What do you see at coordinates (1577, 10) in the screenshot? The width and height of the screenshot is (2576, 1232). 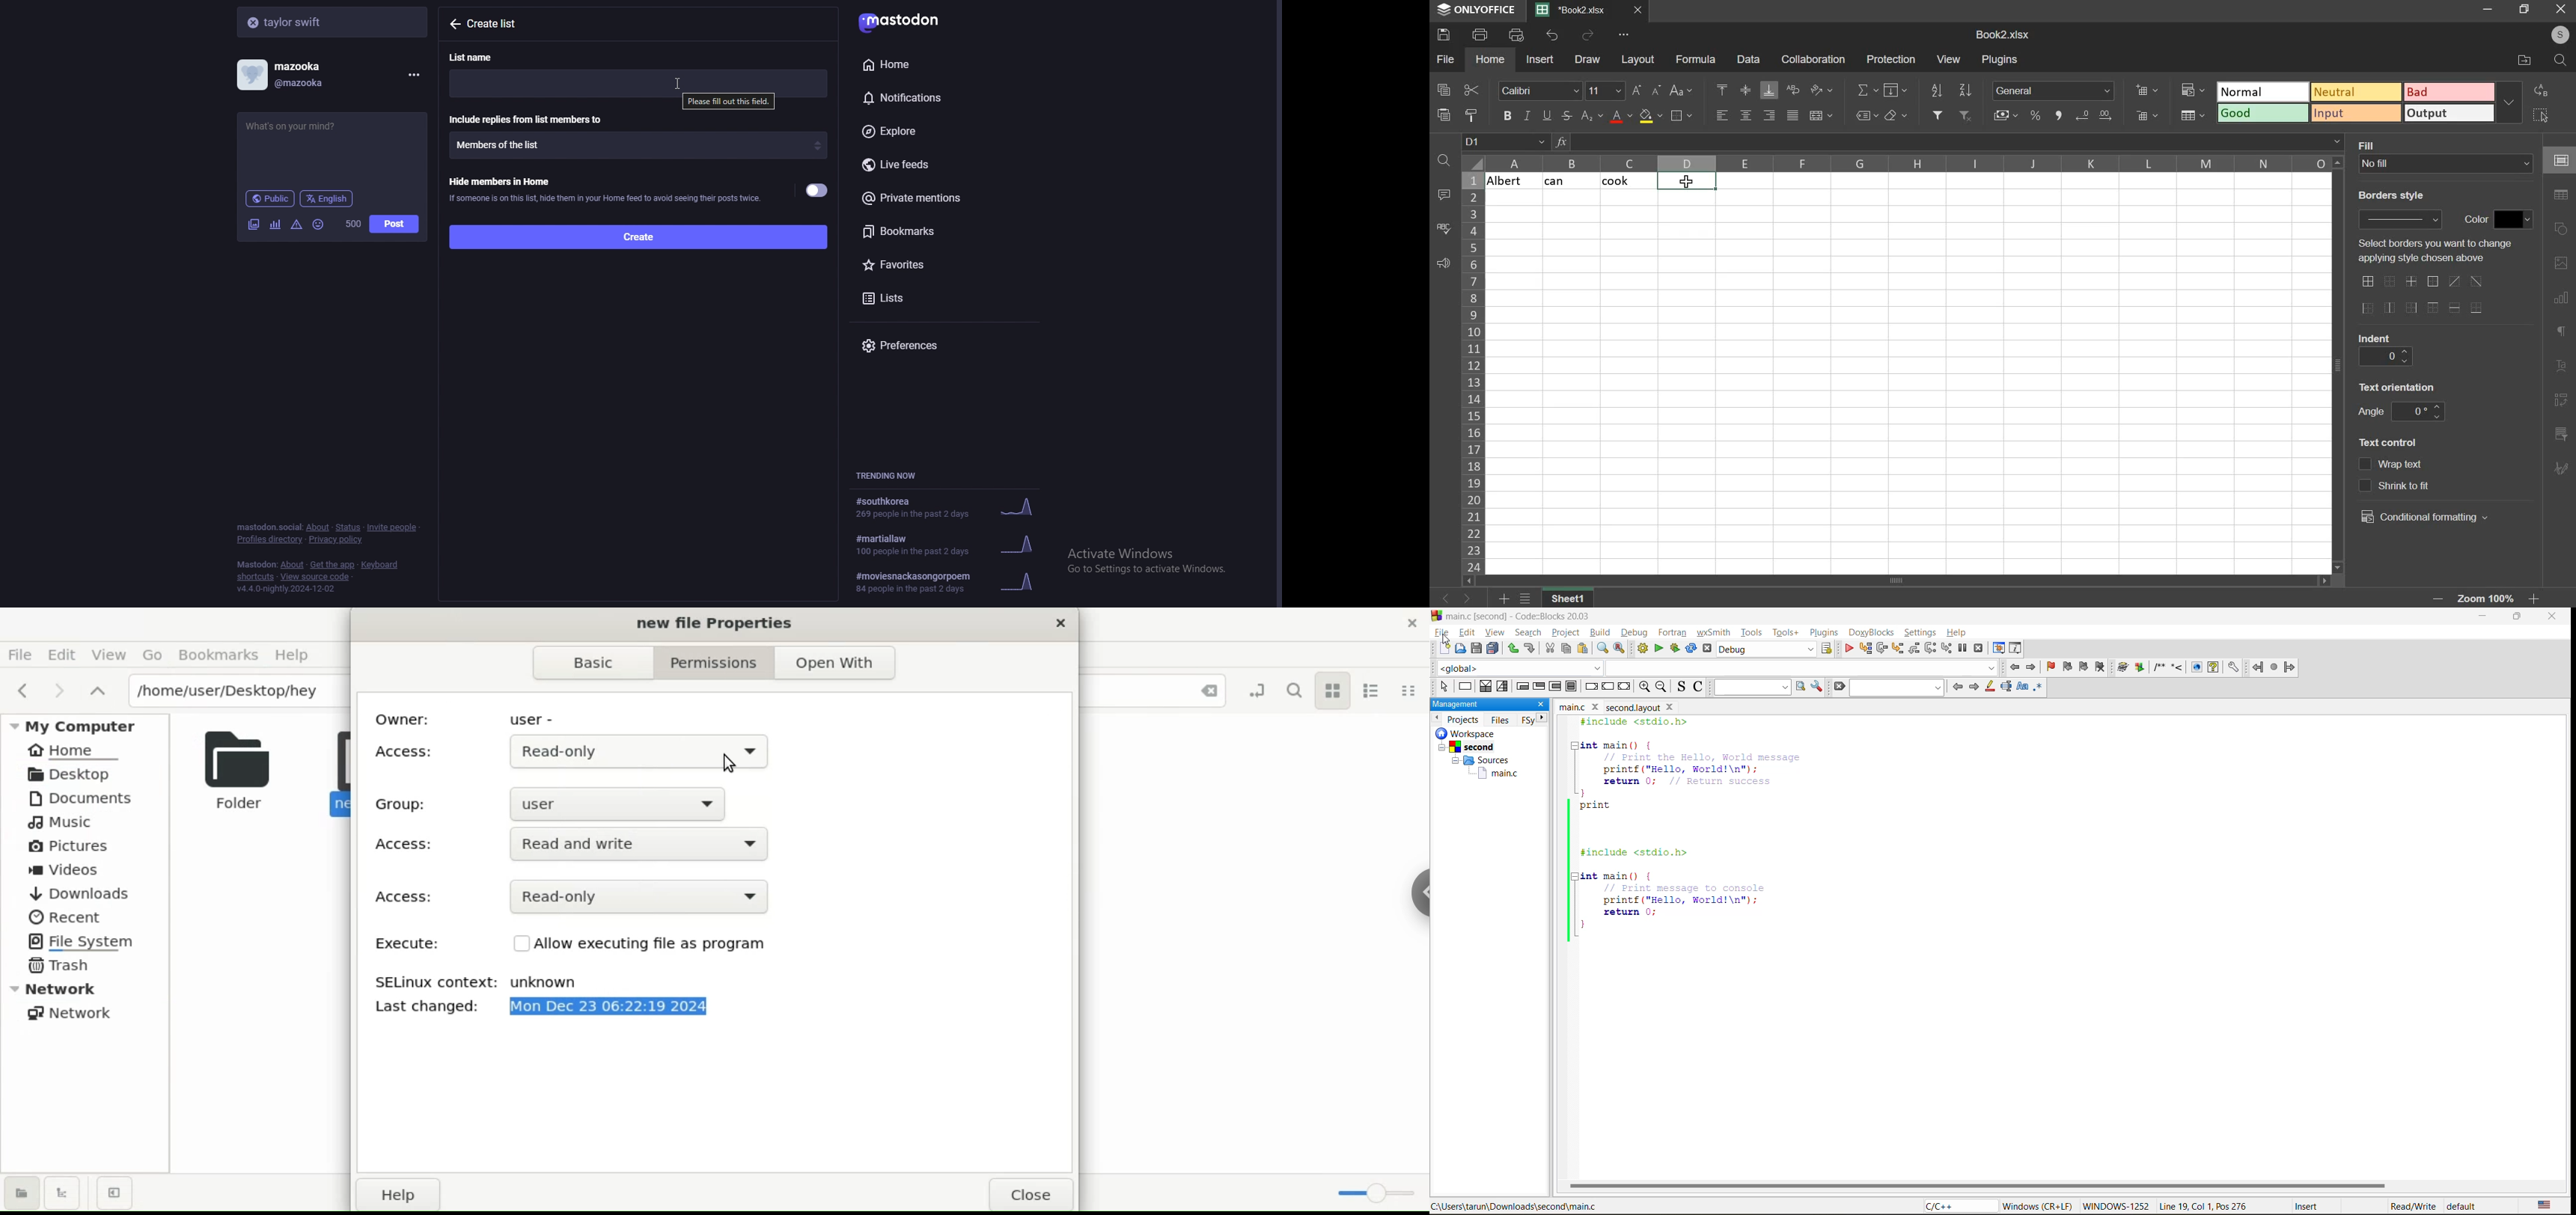 I see `Current sheets` at bounding box center [1577, 10].